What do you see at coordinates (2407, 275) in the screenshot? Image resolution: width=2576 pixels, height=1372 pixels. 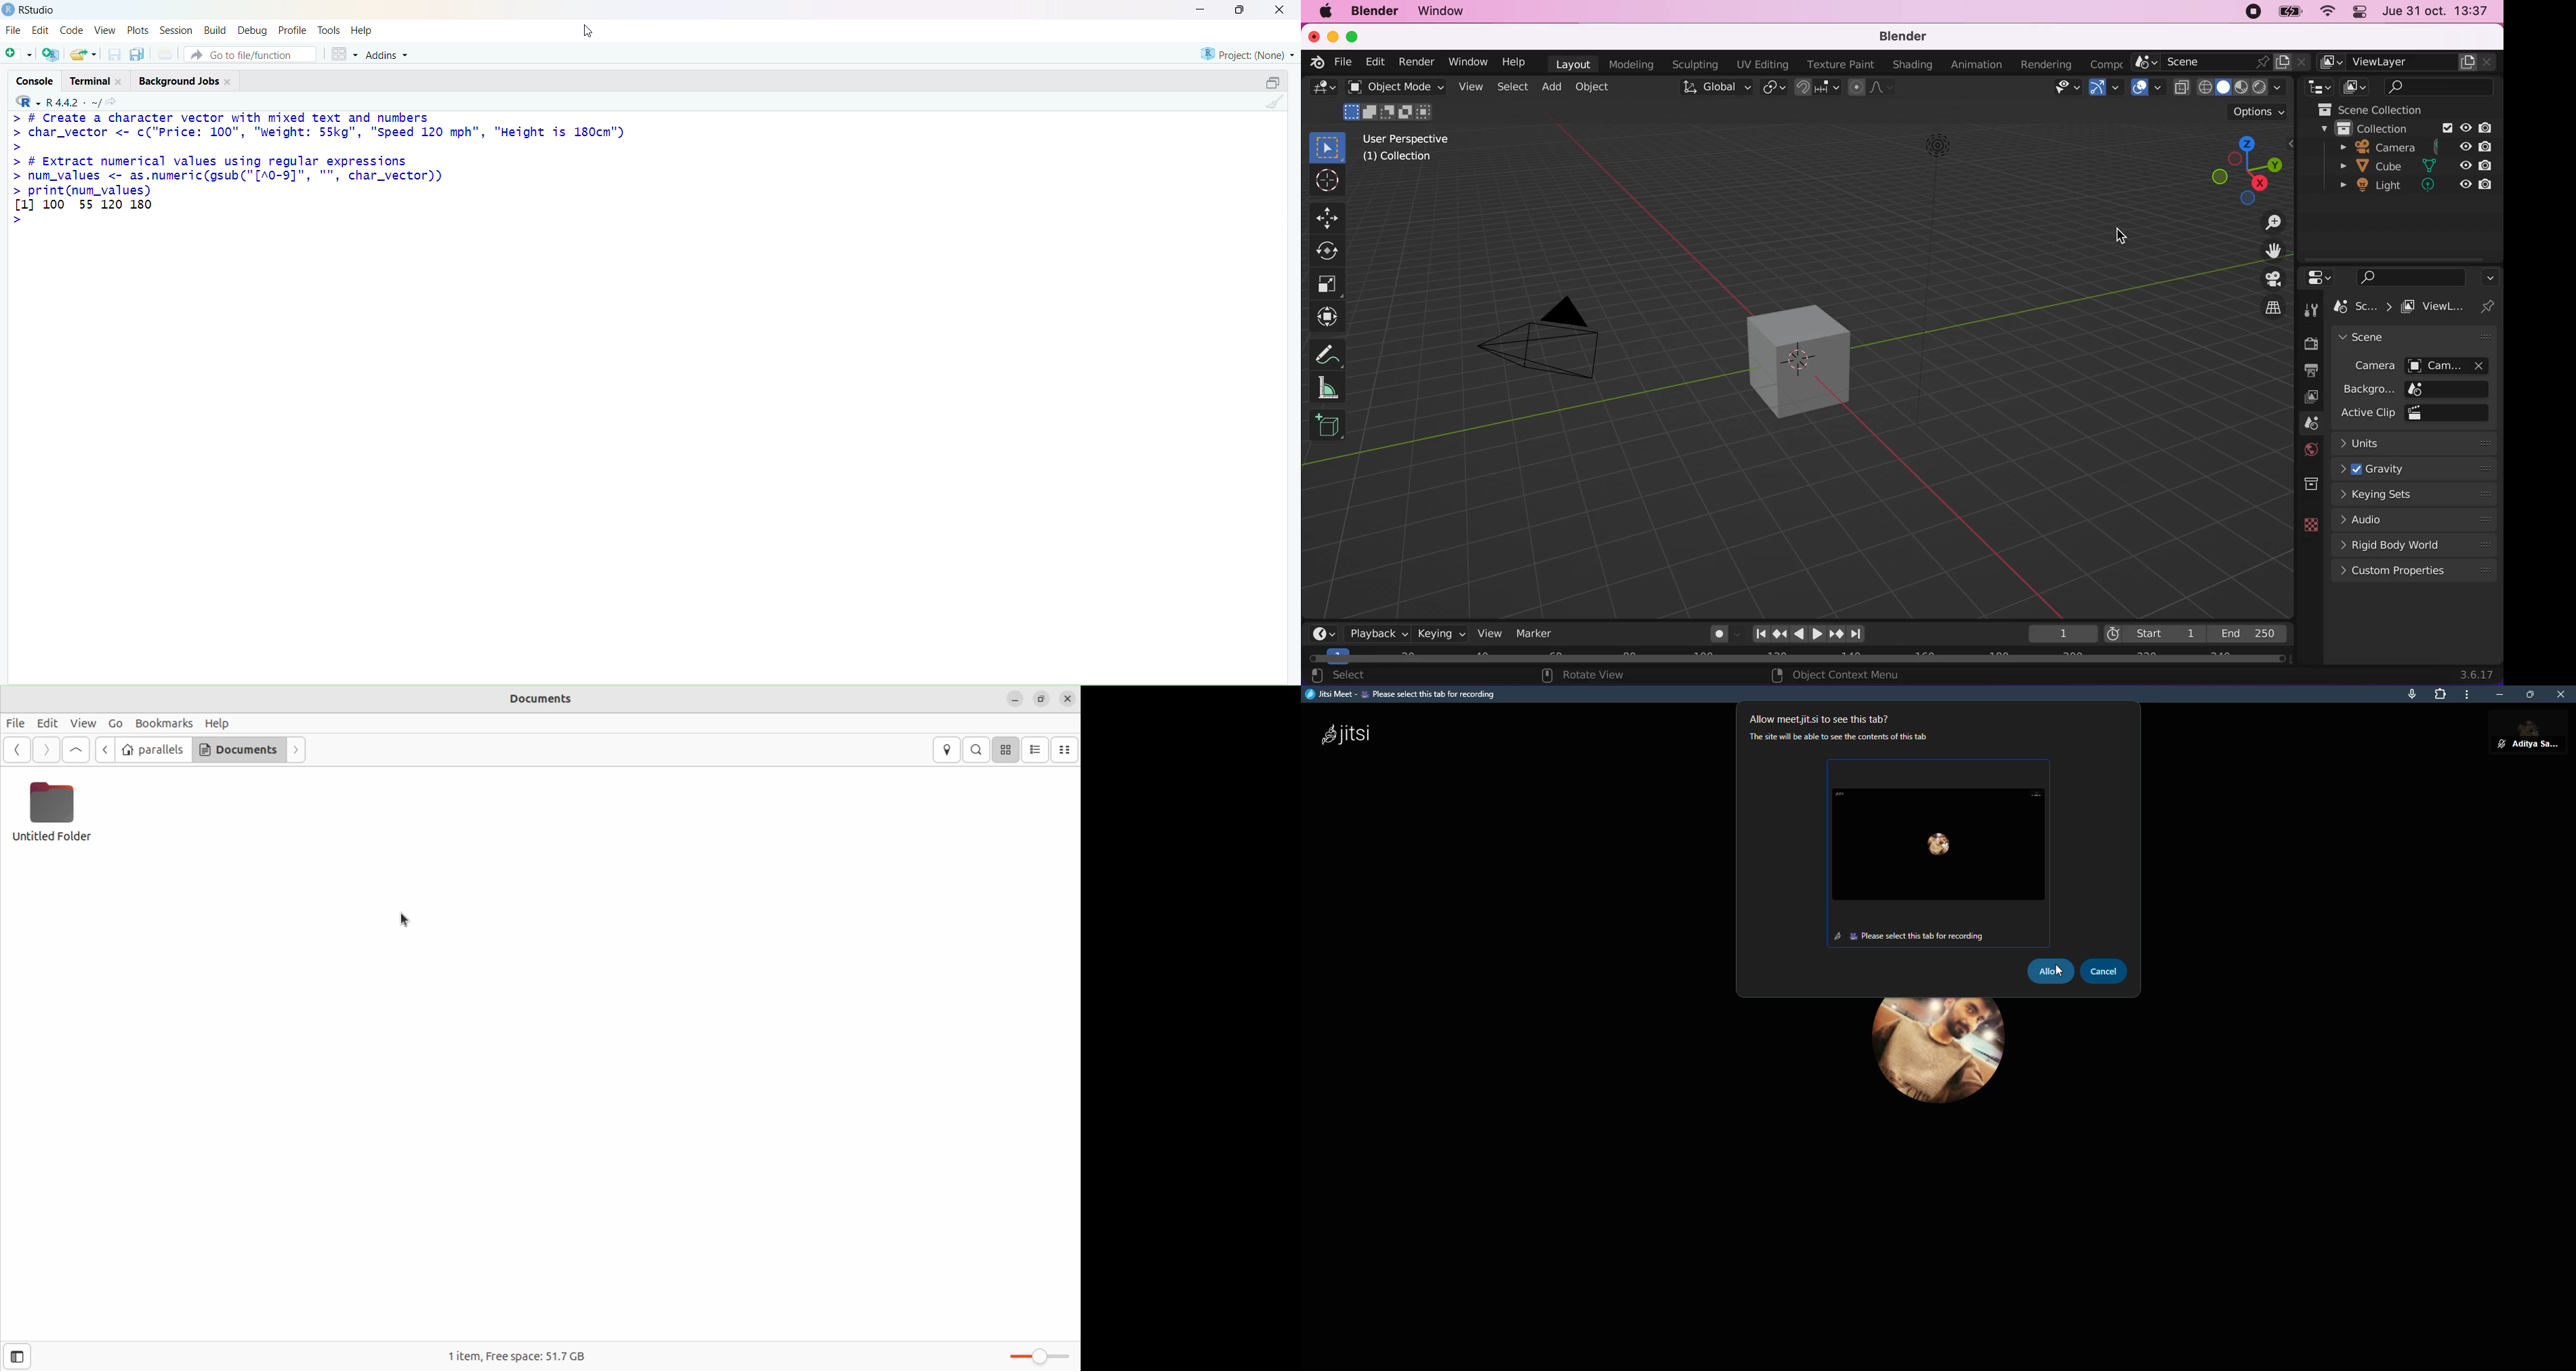 I see `search` at bounding box center [2407, 275].